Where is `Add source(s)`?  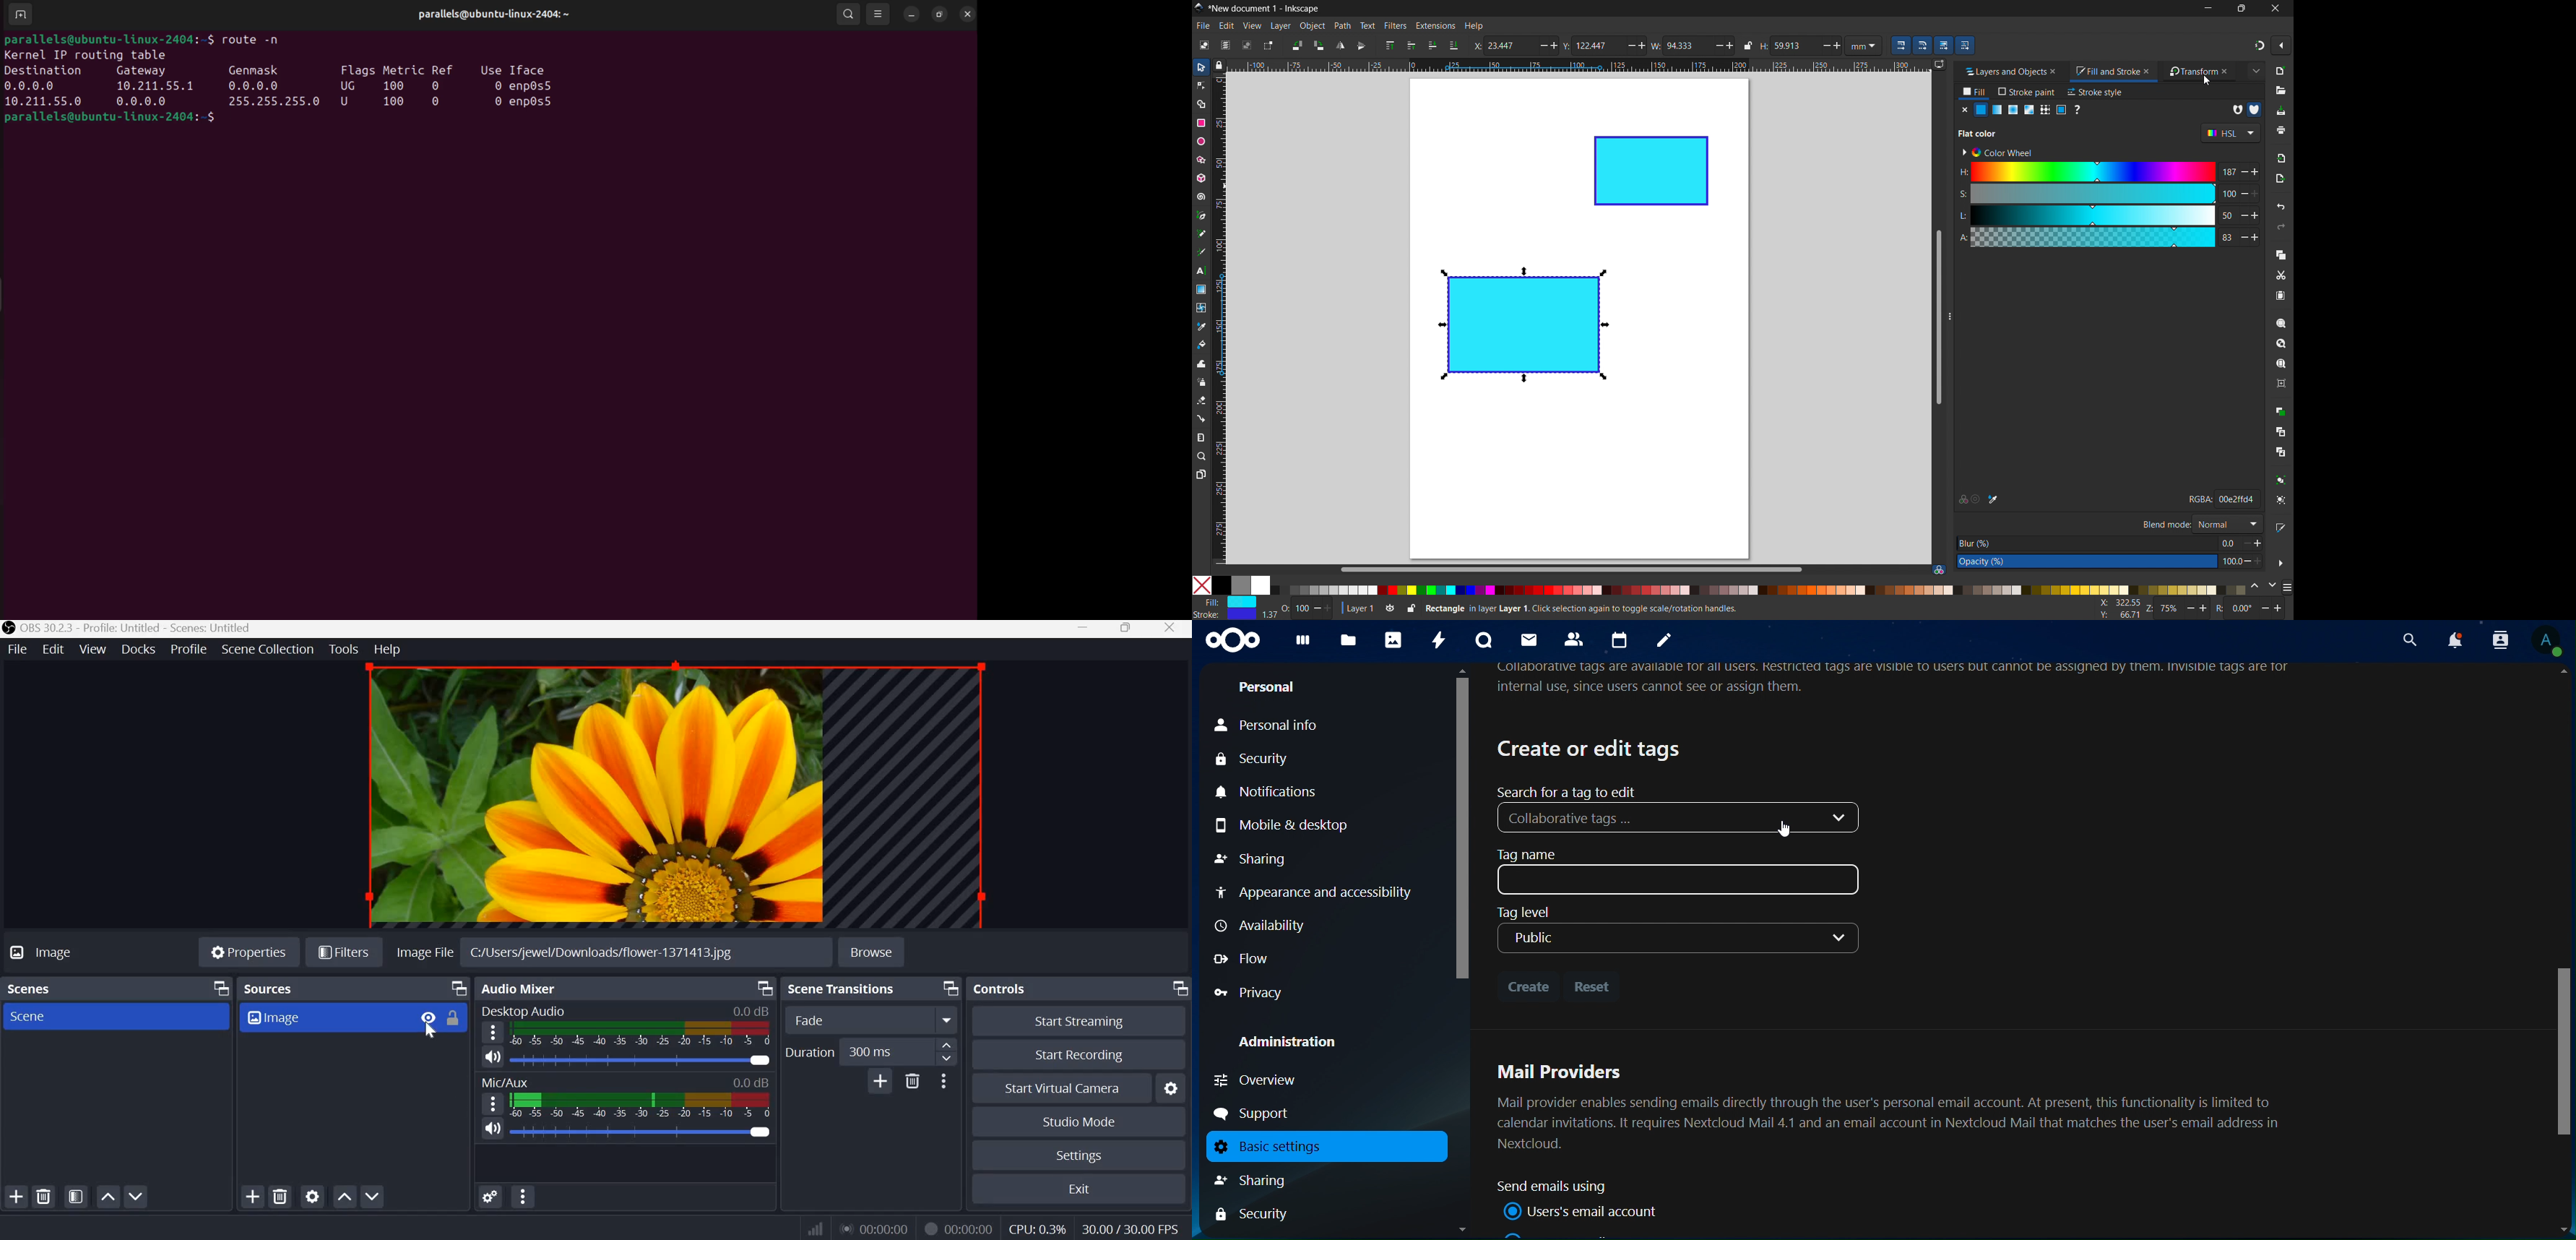
Add source(s) is located at coordinates (253, 1197).